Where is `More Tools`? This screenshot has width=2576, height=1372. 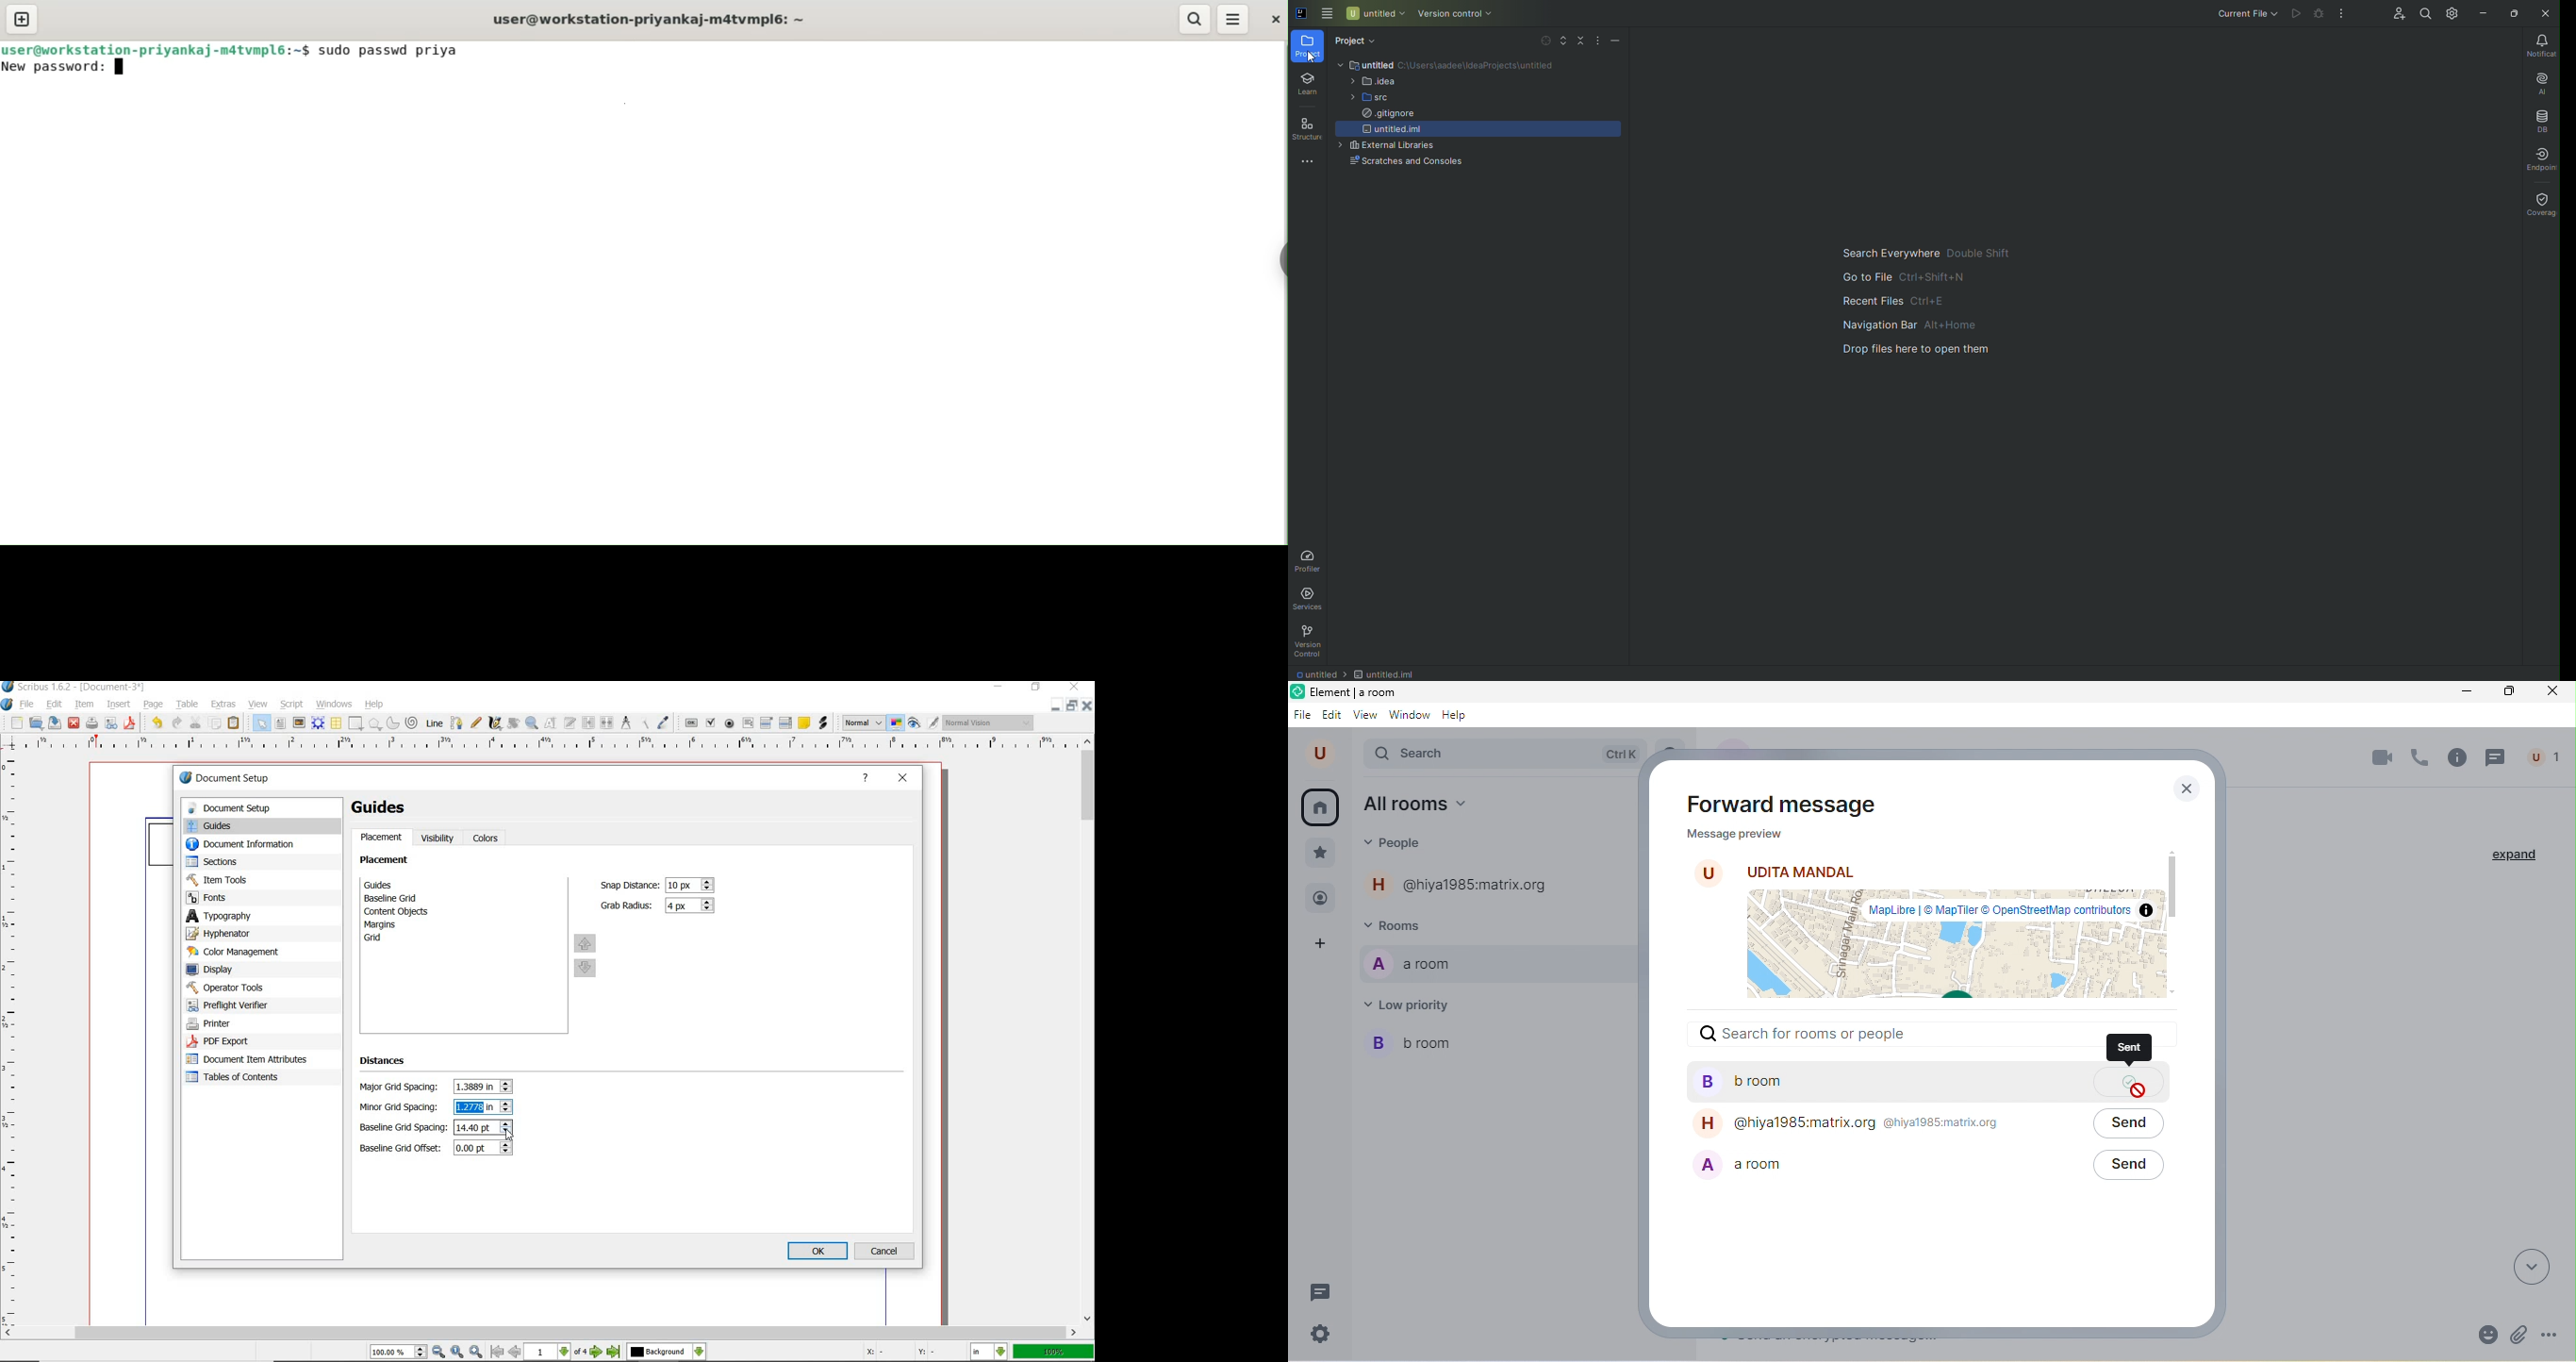 More Tools is located at coordinates (1303, 161).